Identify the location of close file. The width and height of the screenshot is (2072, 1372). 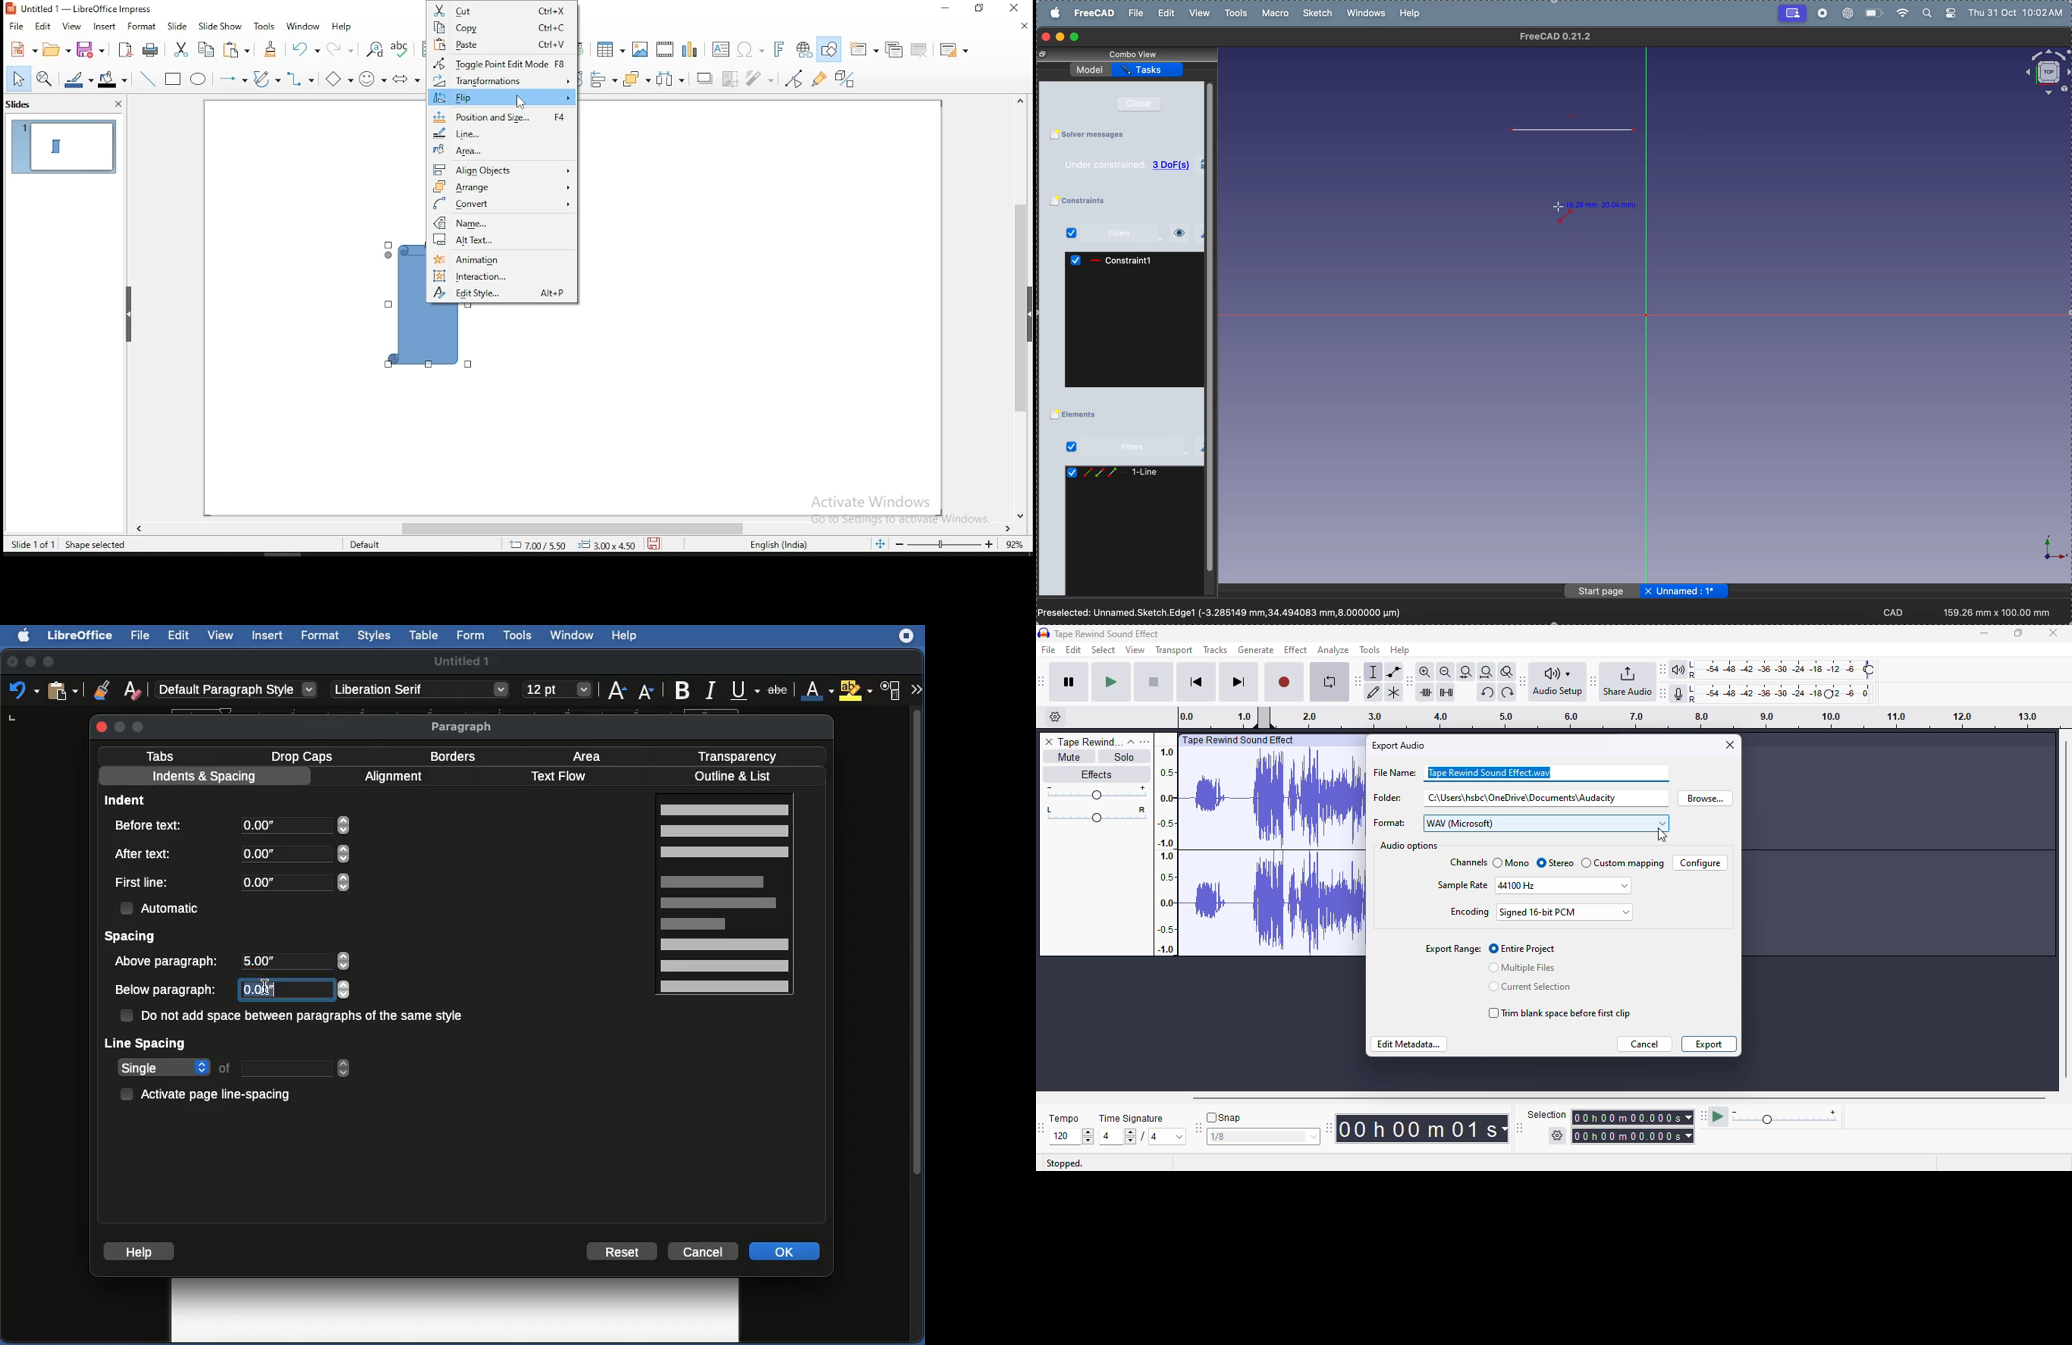
(1648, 593).